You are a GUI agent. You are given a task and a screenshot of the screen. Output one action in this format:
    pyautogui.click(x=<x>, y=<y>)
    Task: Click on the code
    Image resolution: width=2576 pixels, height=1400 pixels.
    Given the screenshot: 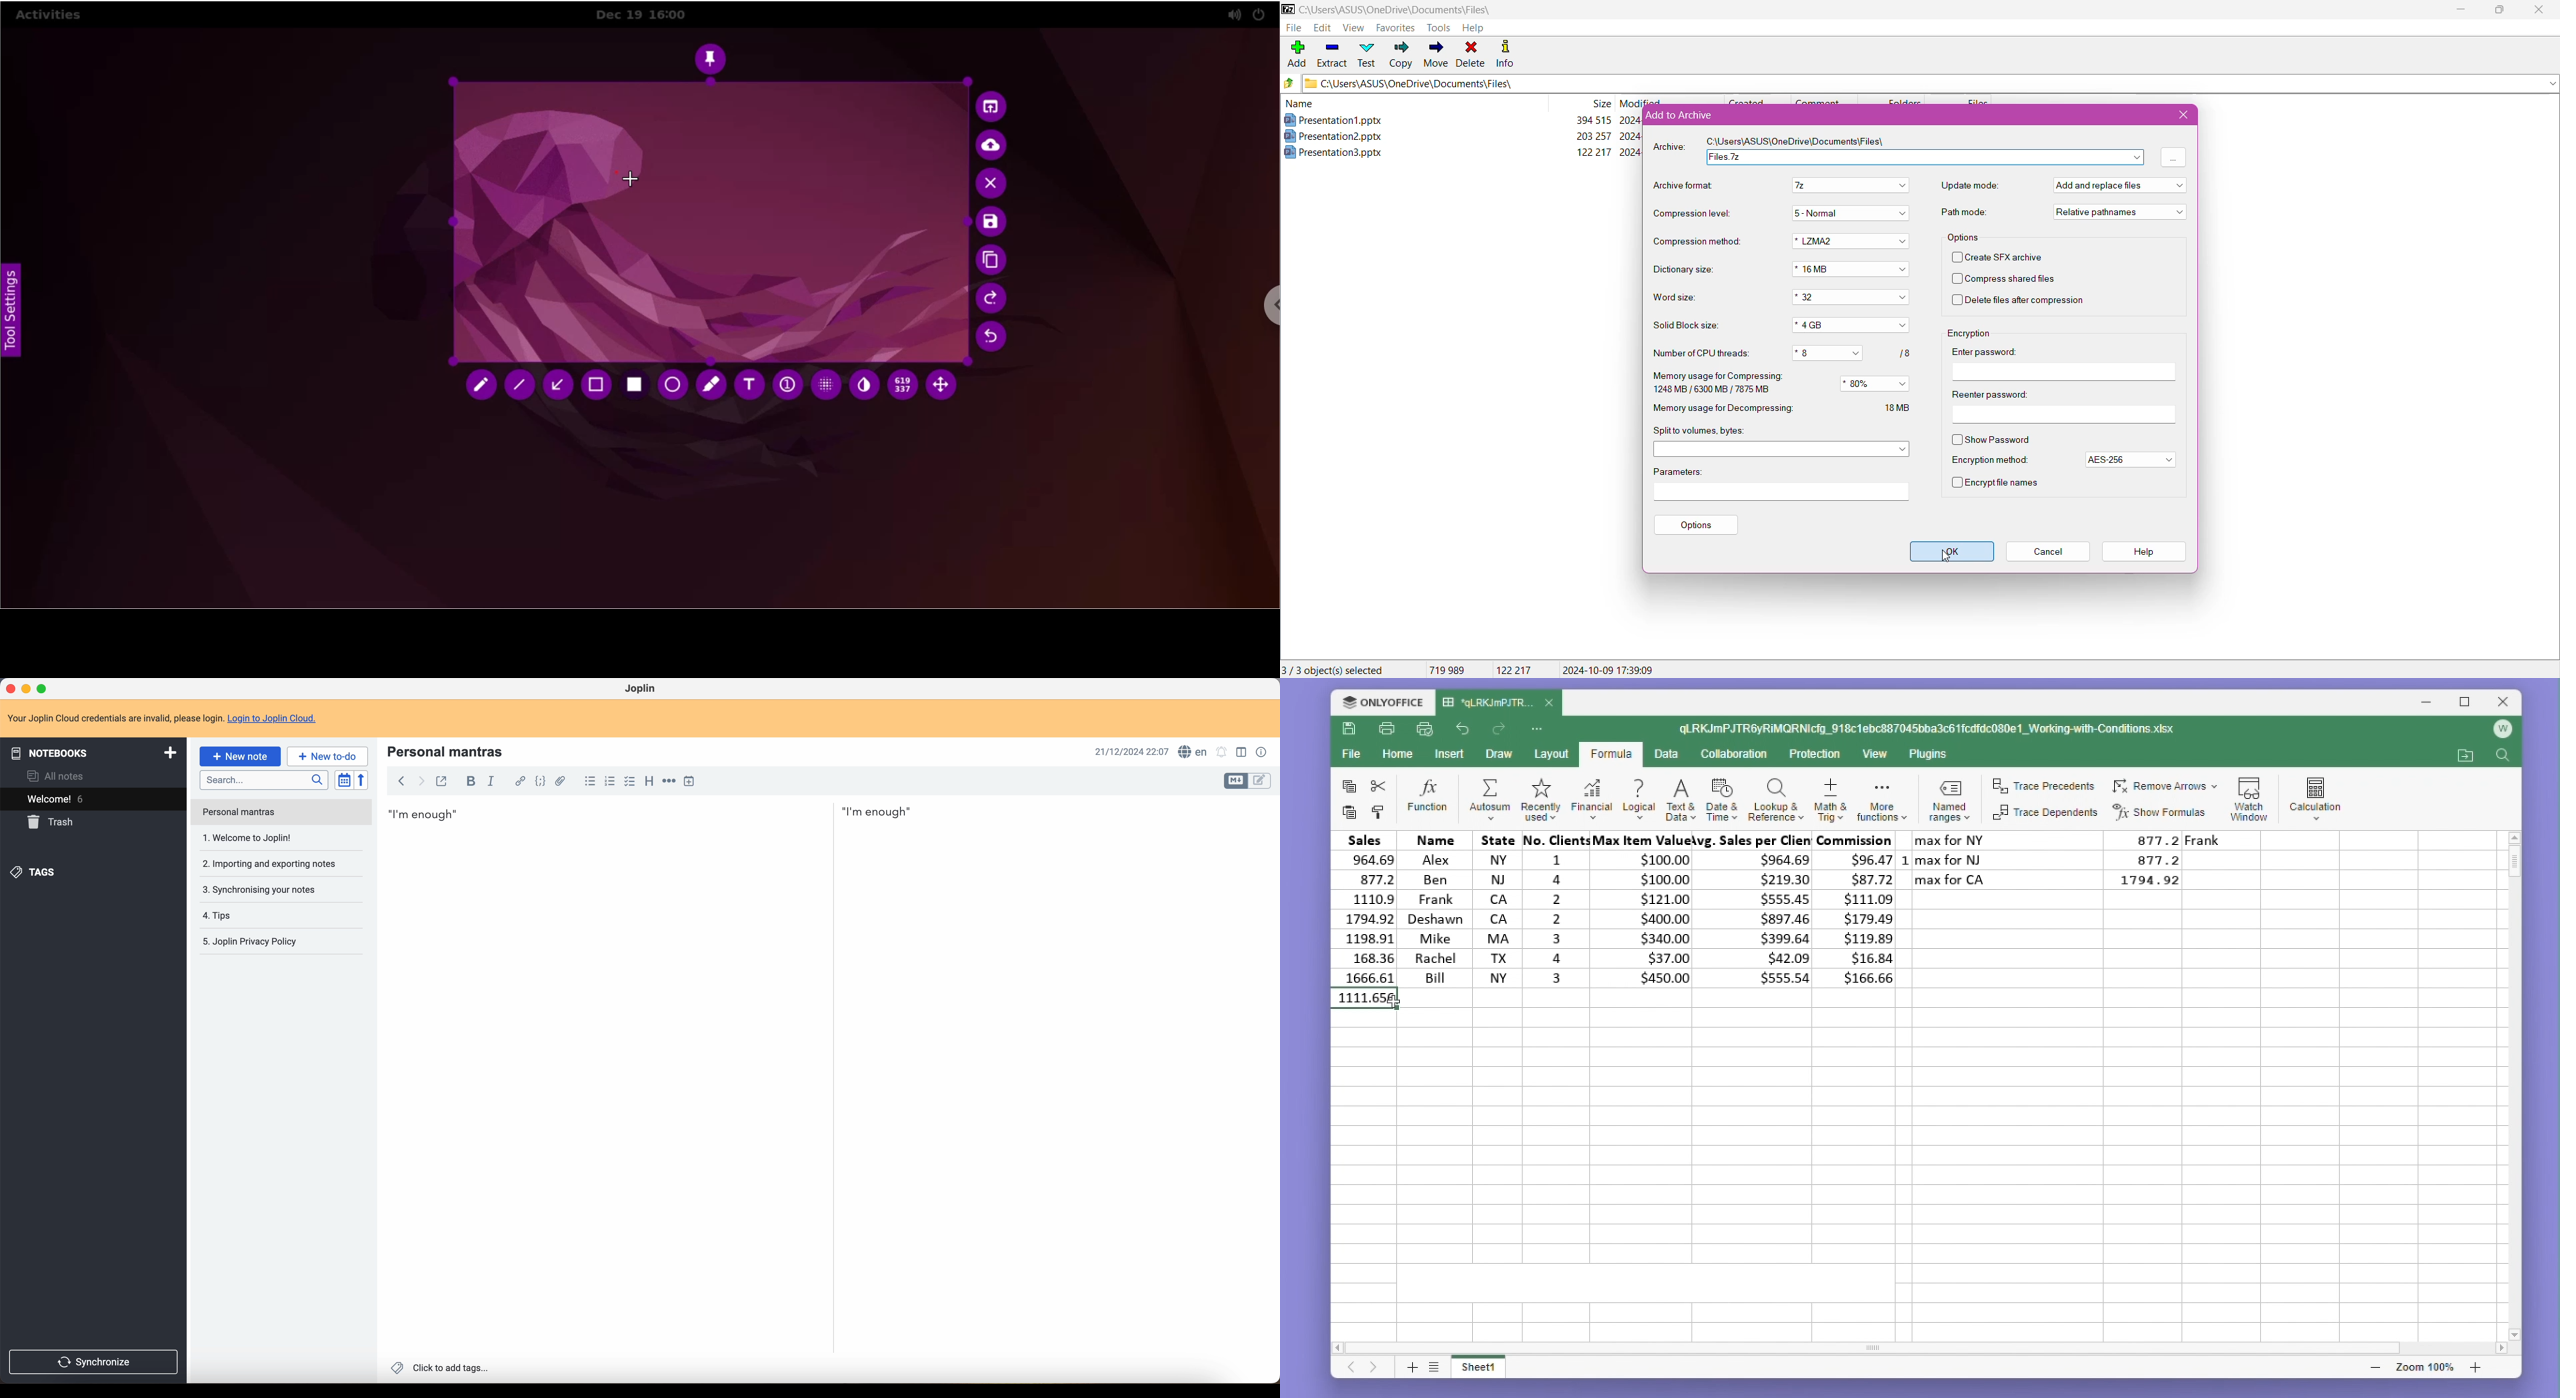 What is the action you would take?
    pyautogui.click(x=541, y=783)
    